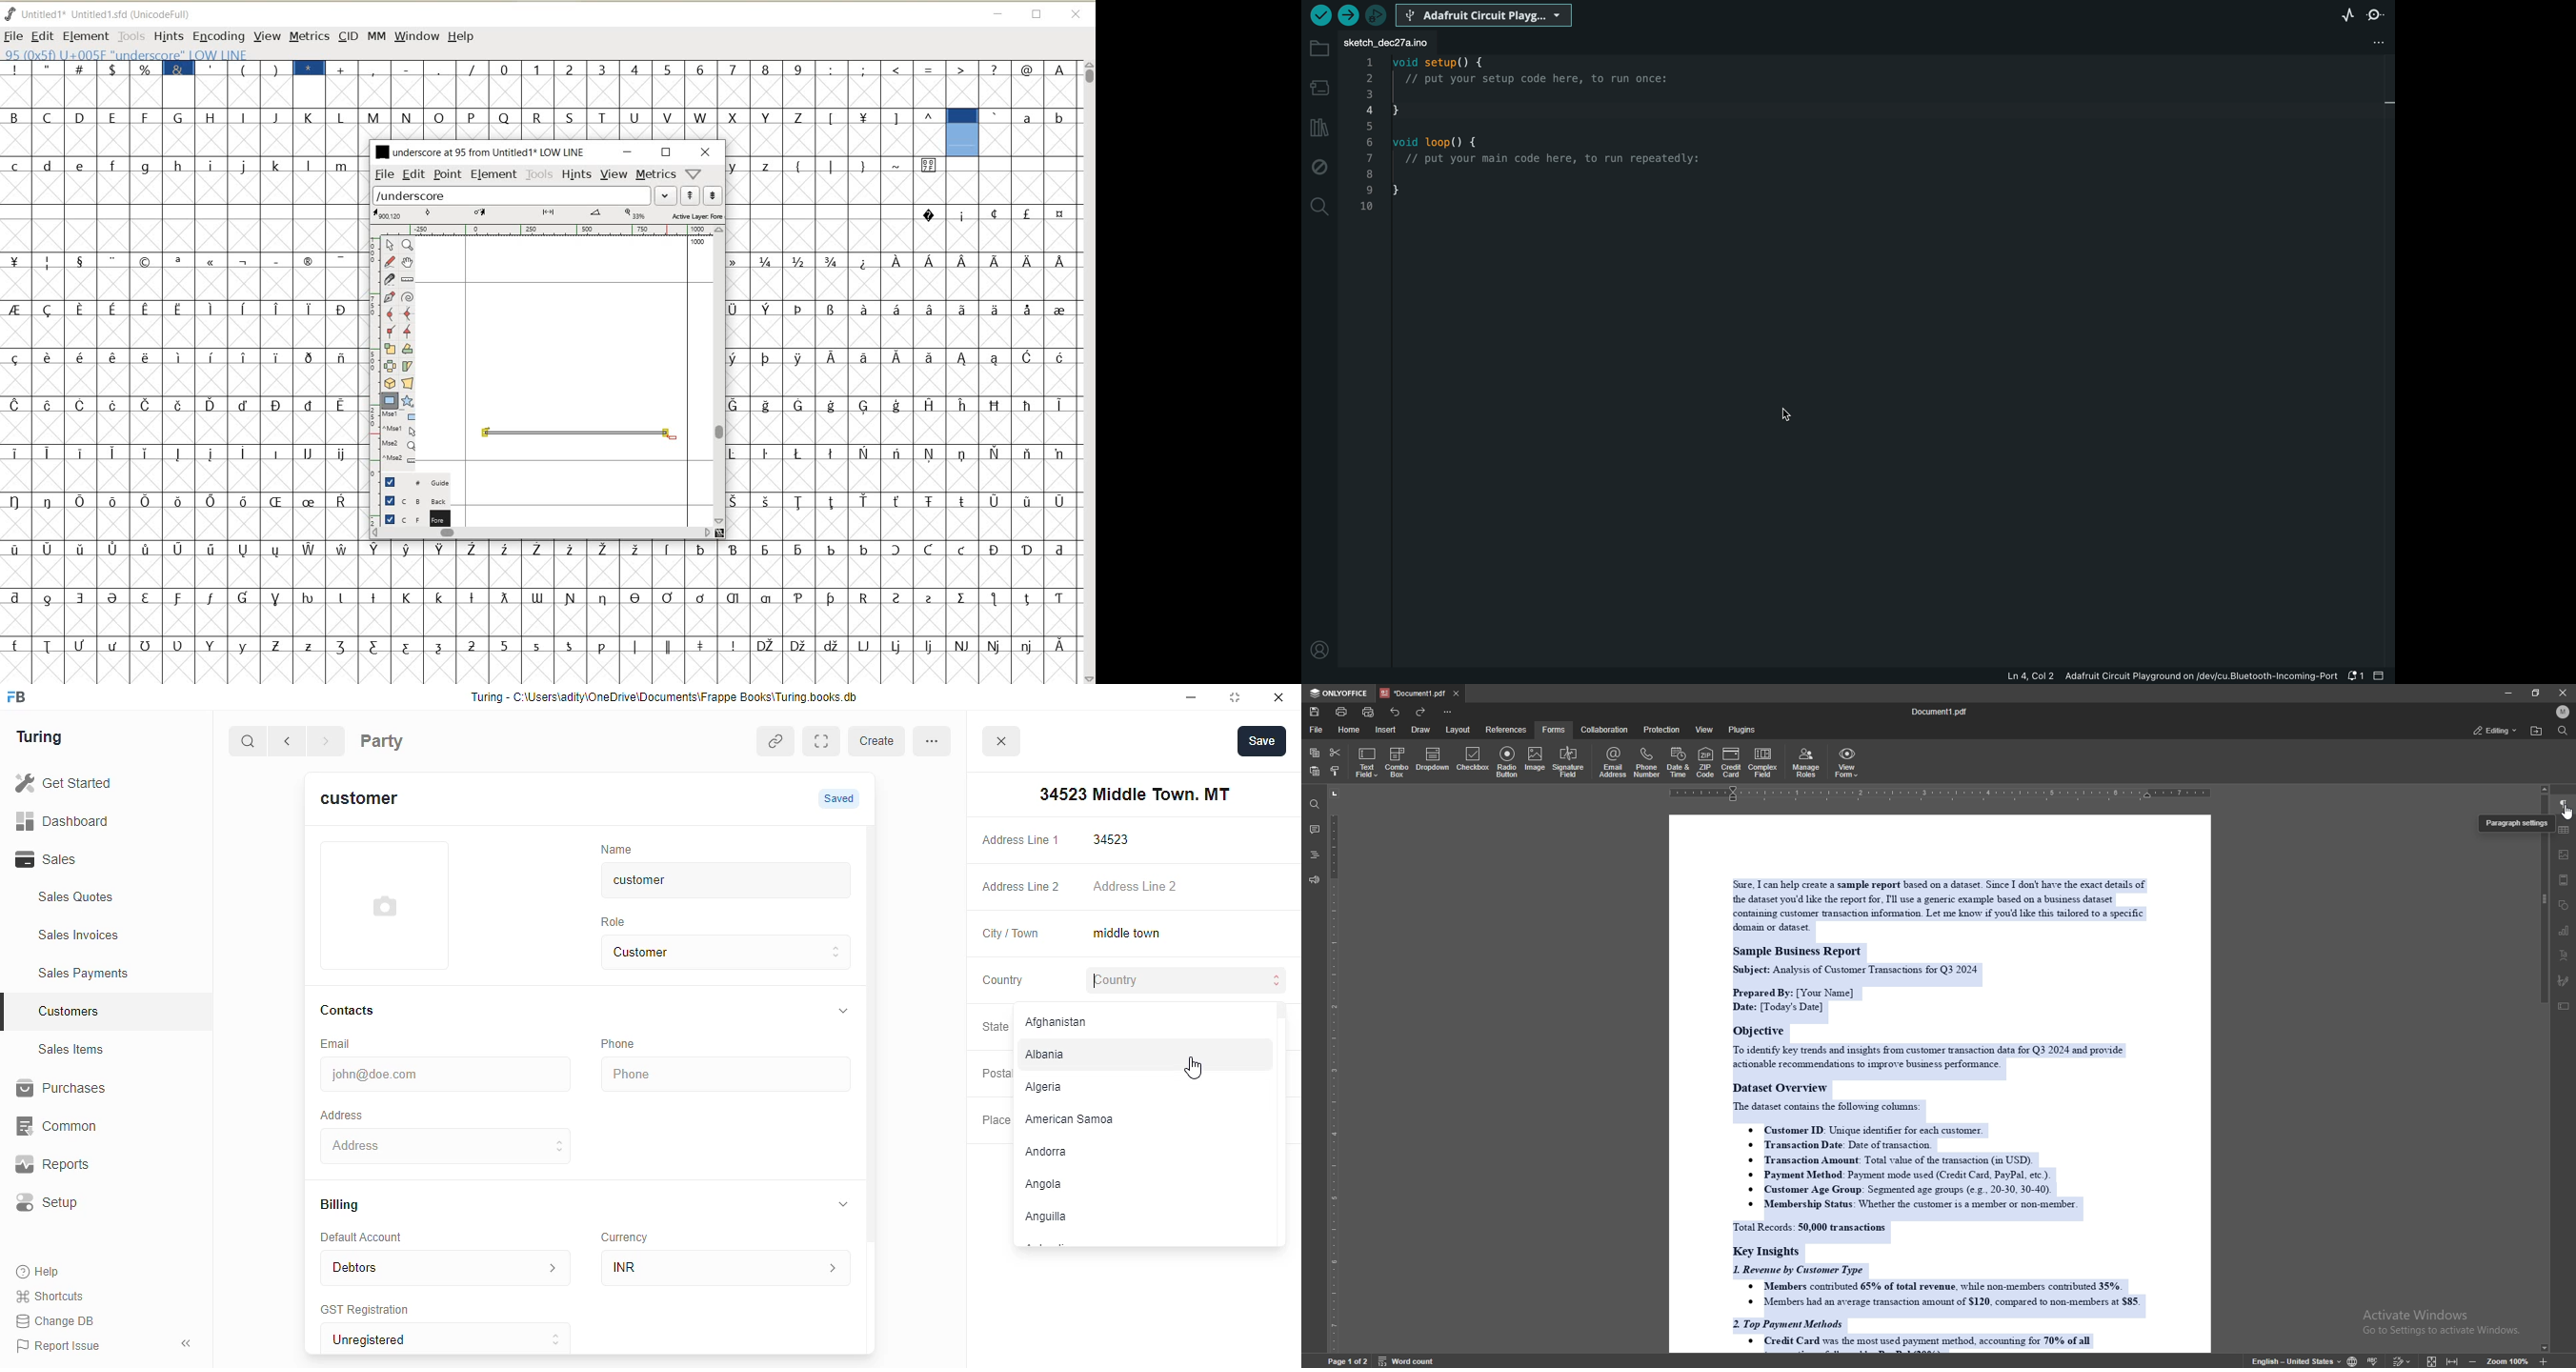 The width and height of the screenshot is (2576, 1372). I want to click on SCROLLBAR, so click(541, 532).